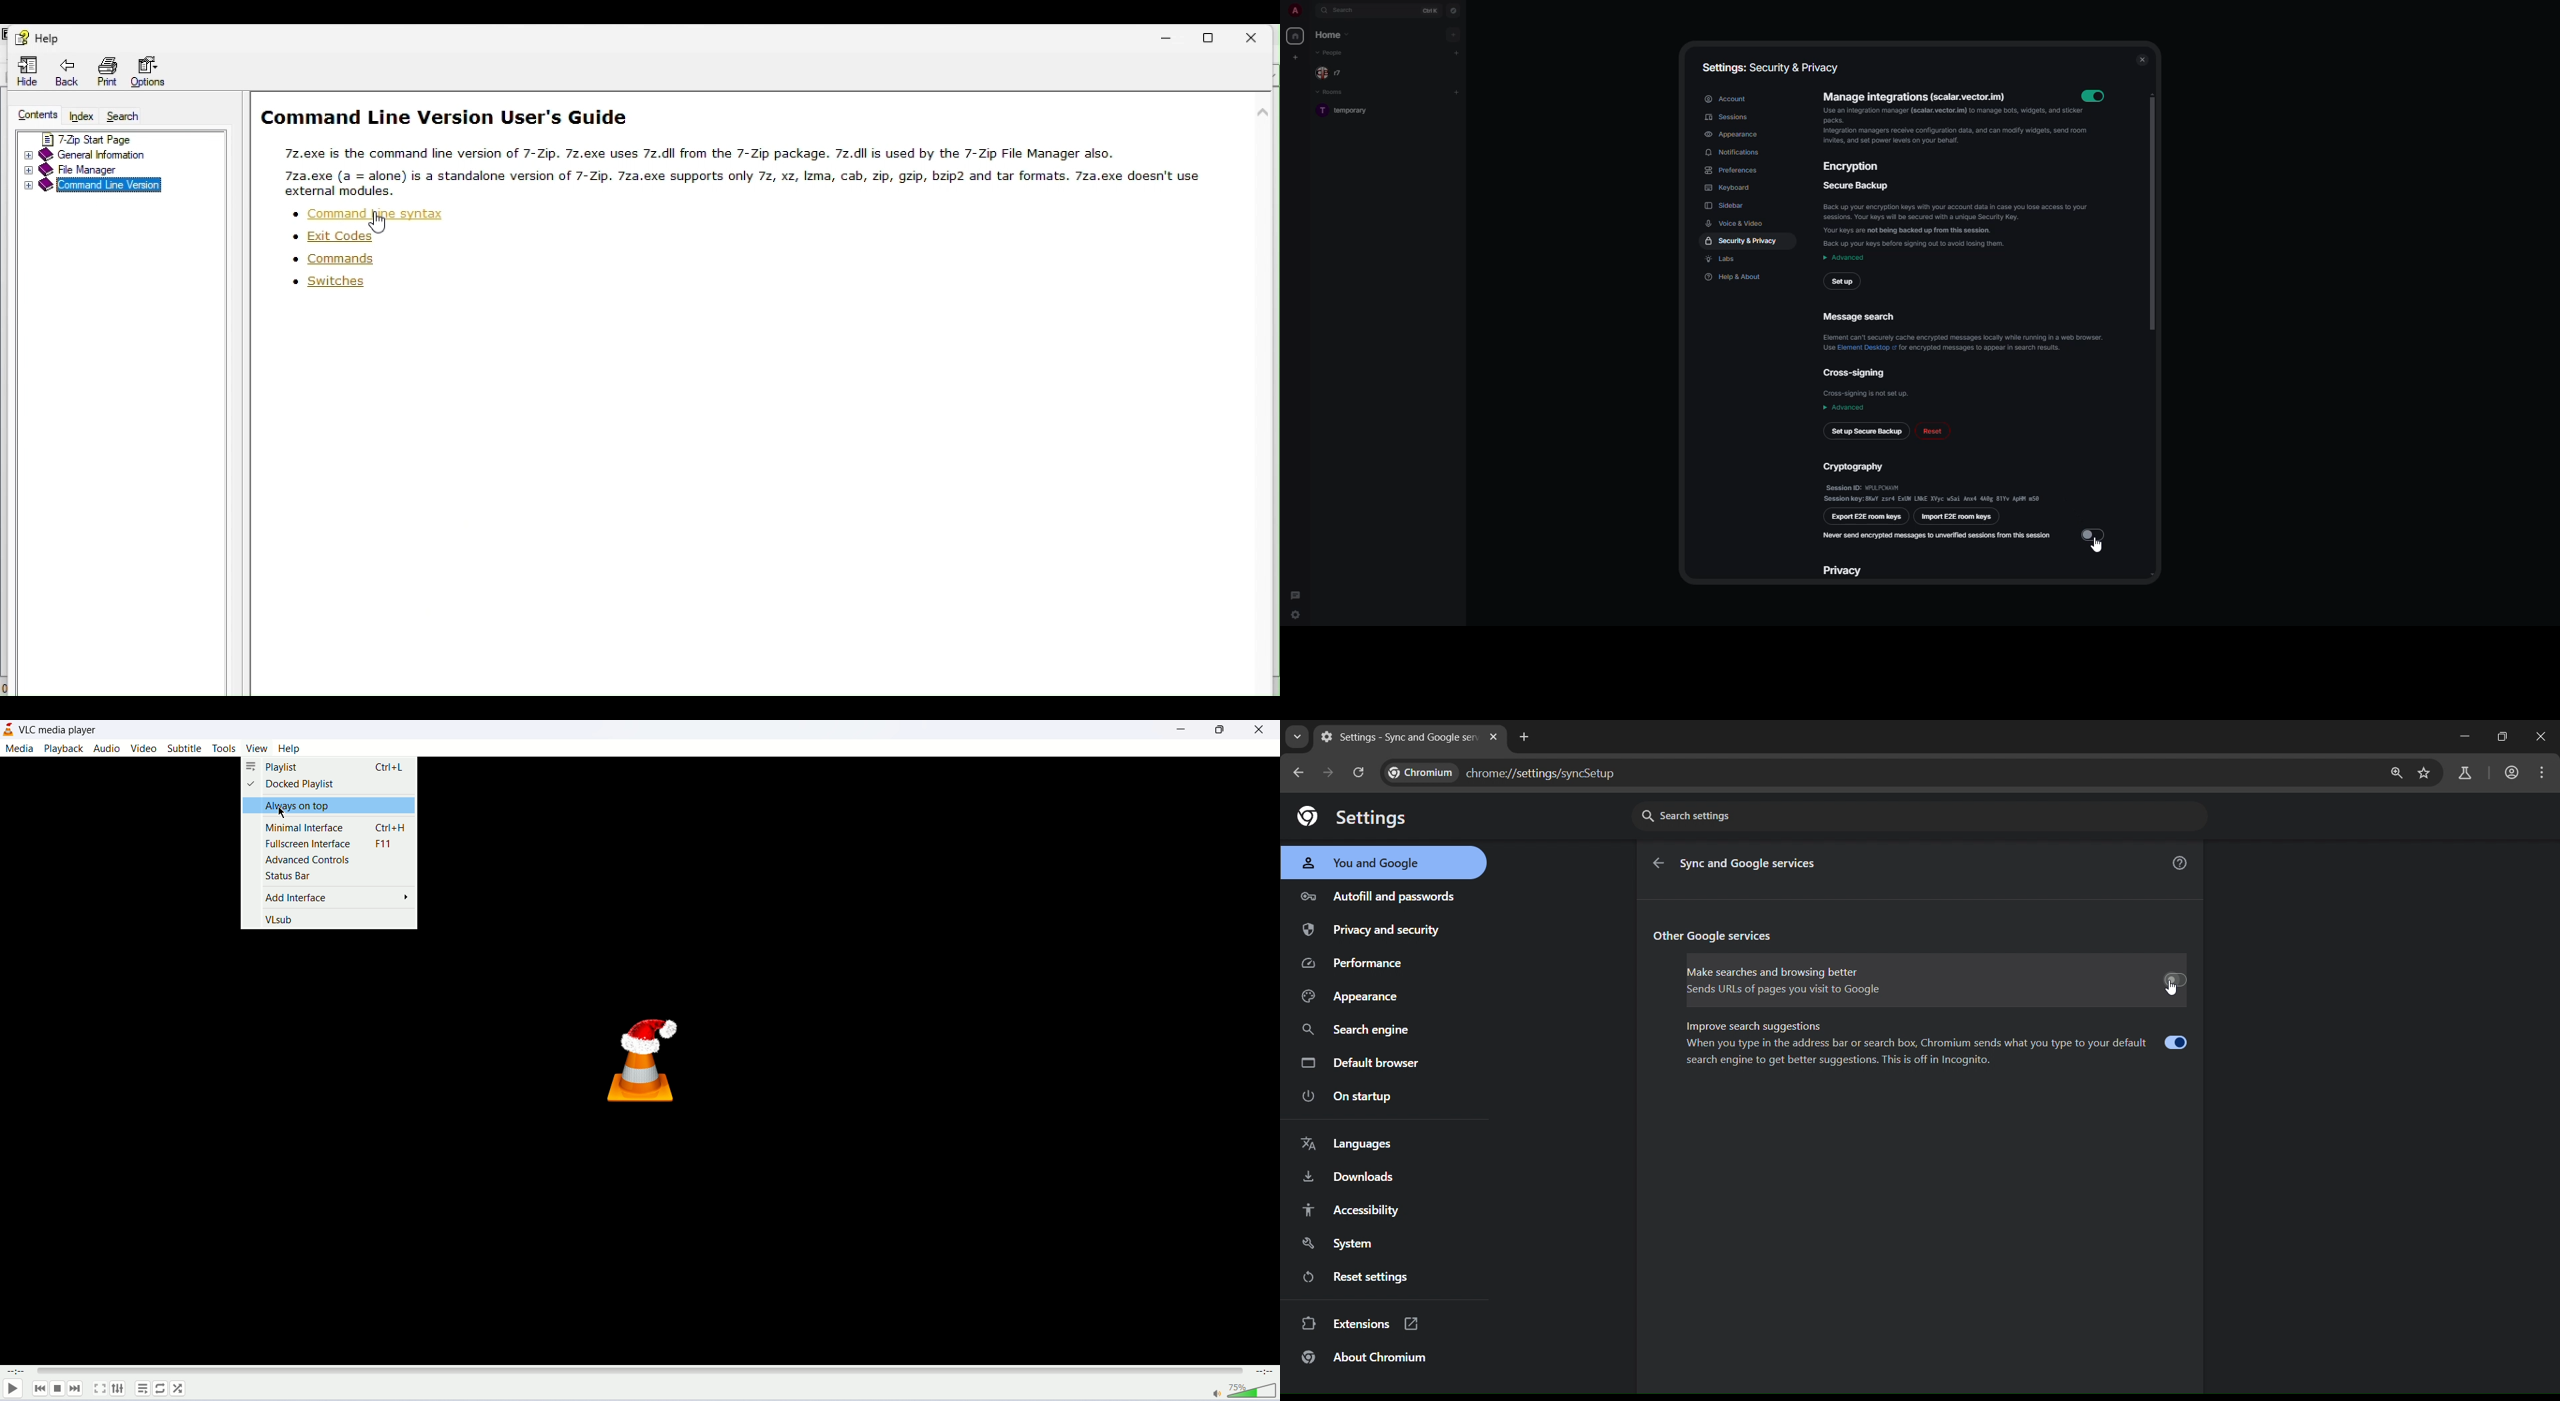 This screenshot has width=2576, height=1428. I want to click on about chromium, so click(1367, 1358).